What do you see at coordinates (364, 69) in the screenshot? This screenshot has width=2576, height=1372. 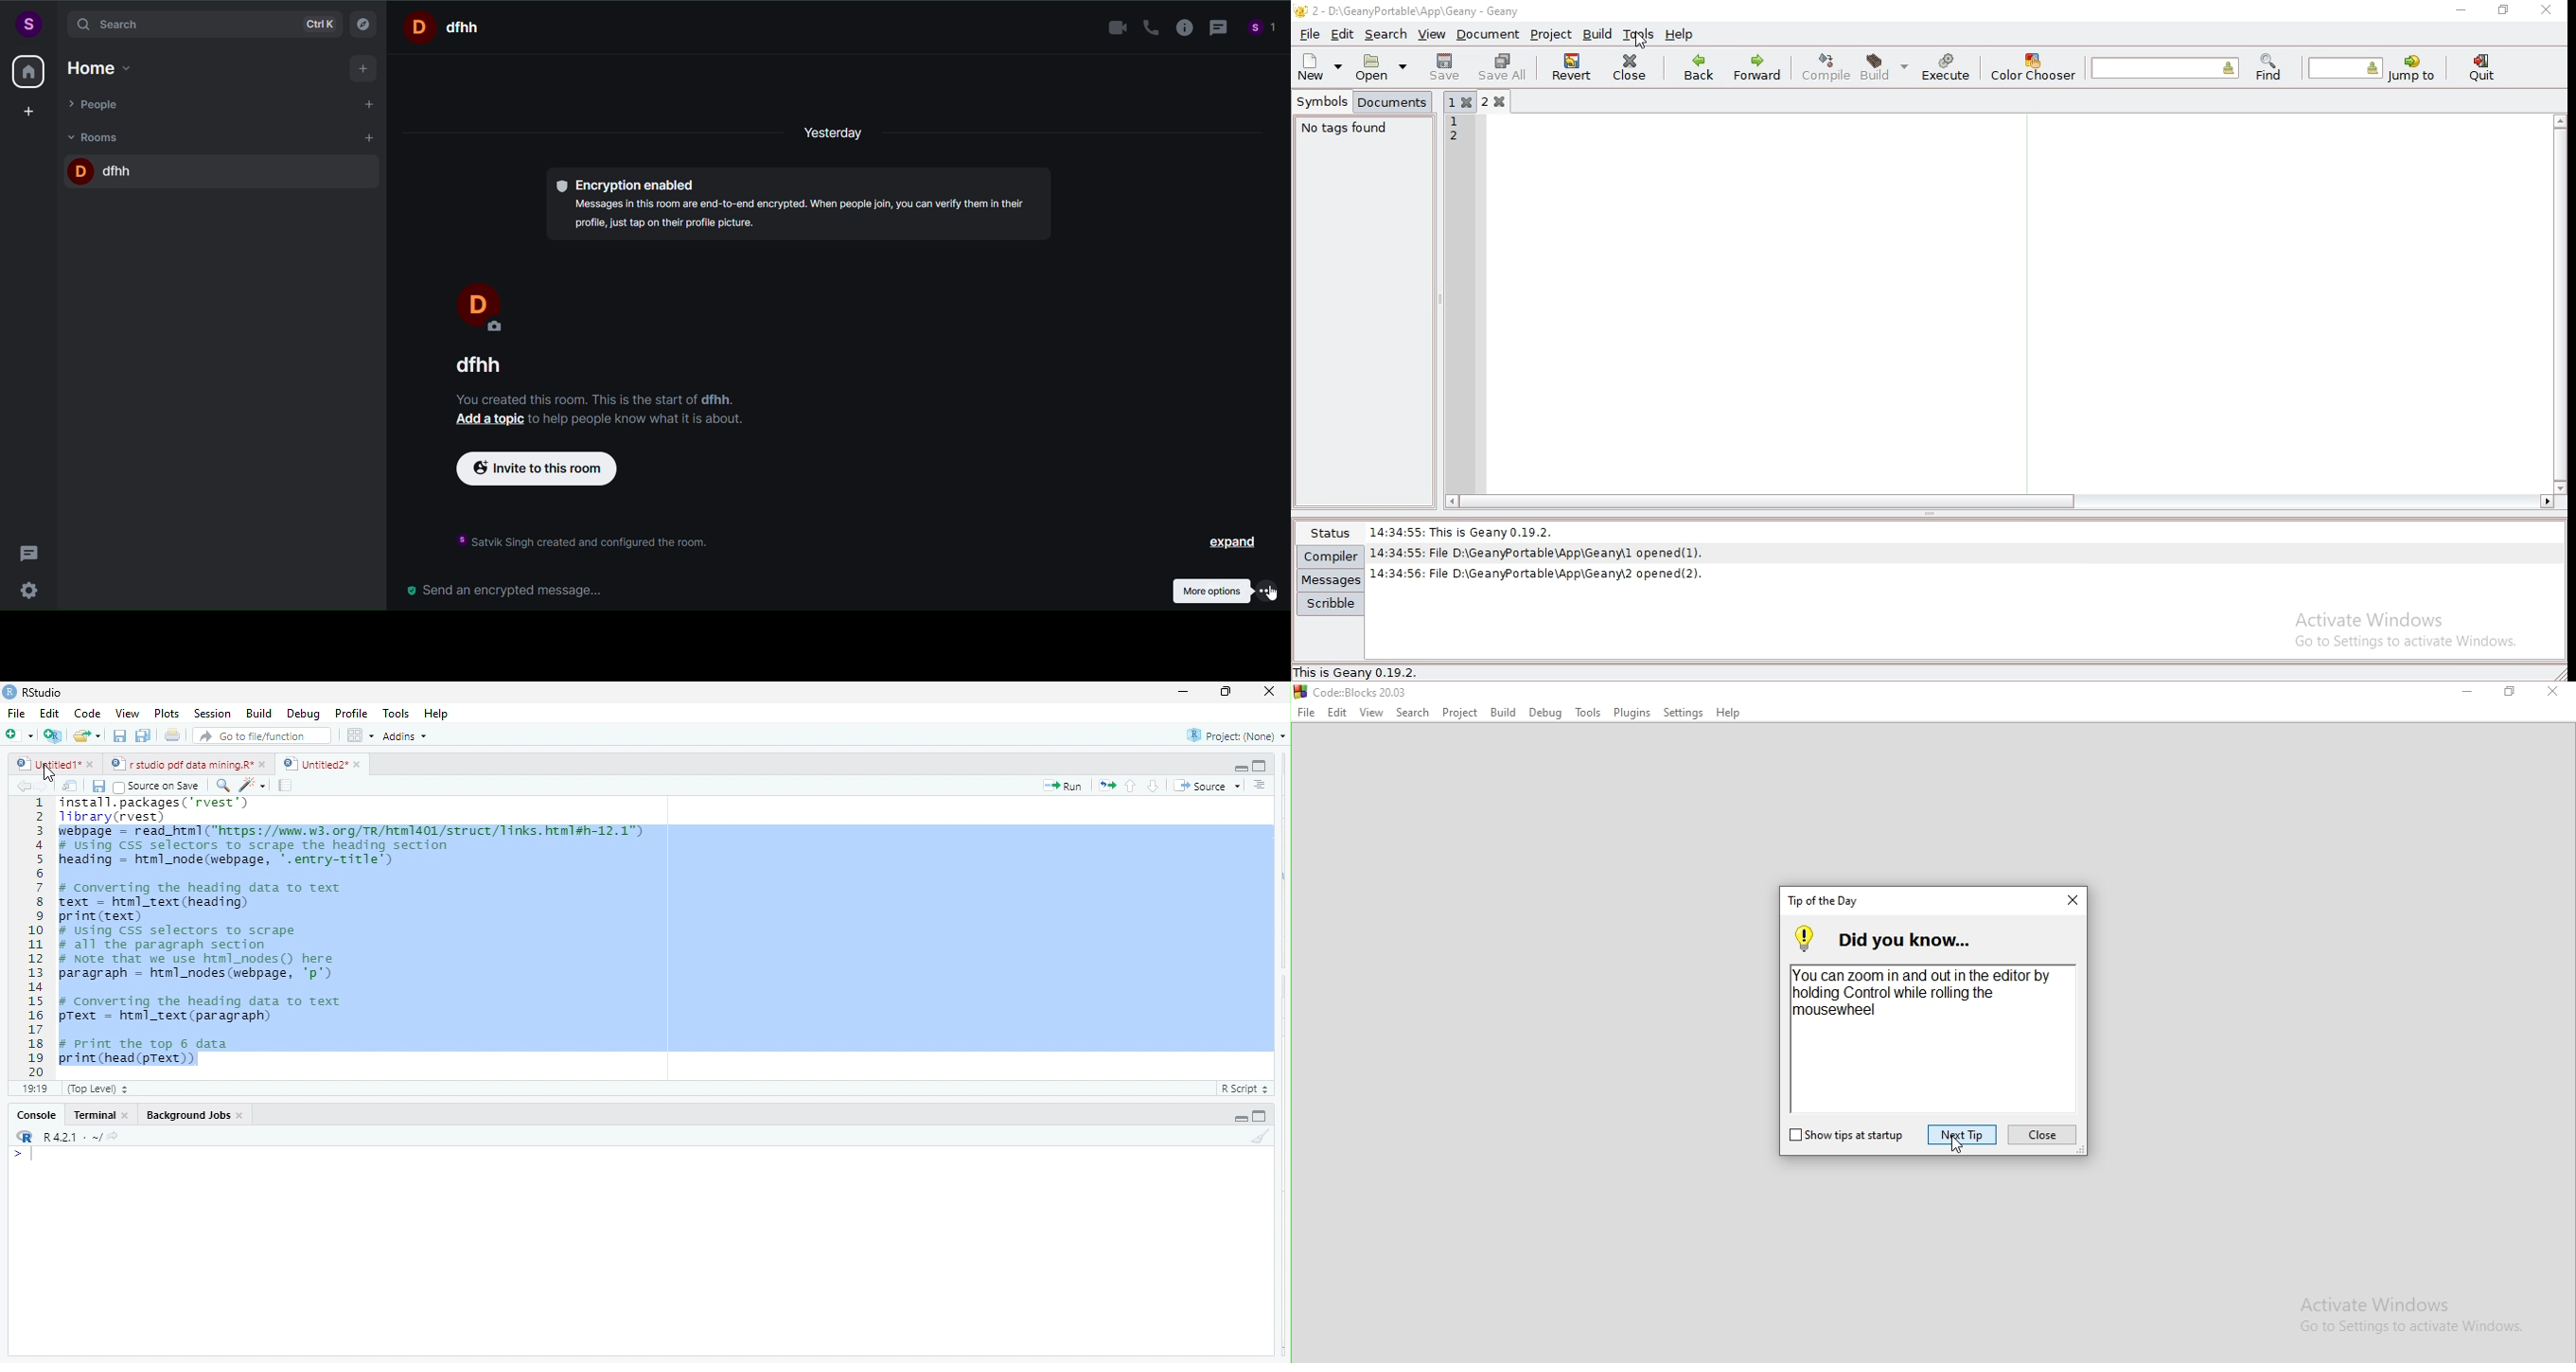 I see `add` at bounding box center [364, 69].